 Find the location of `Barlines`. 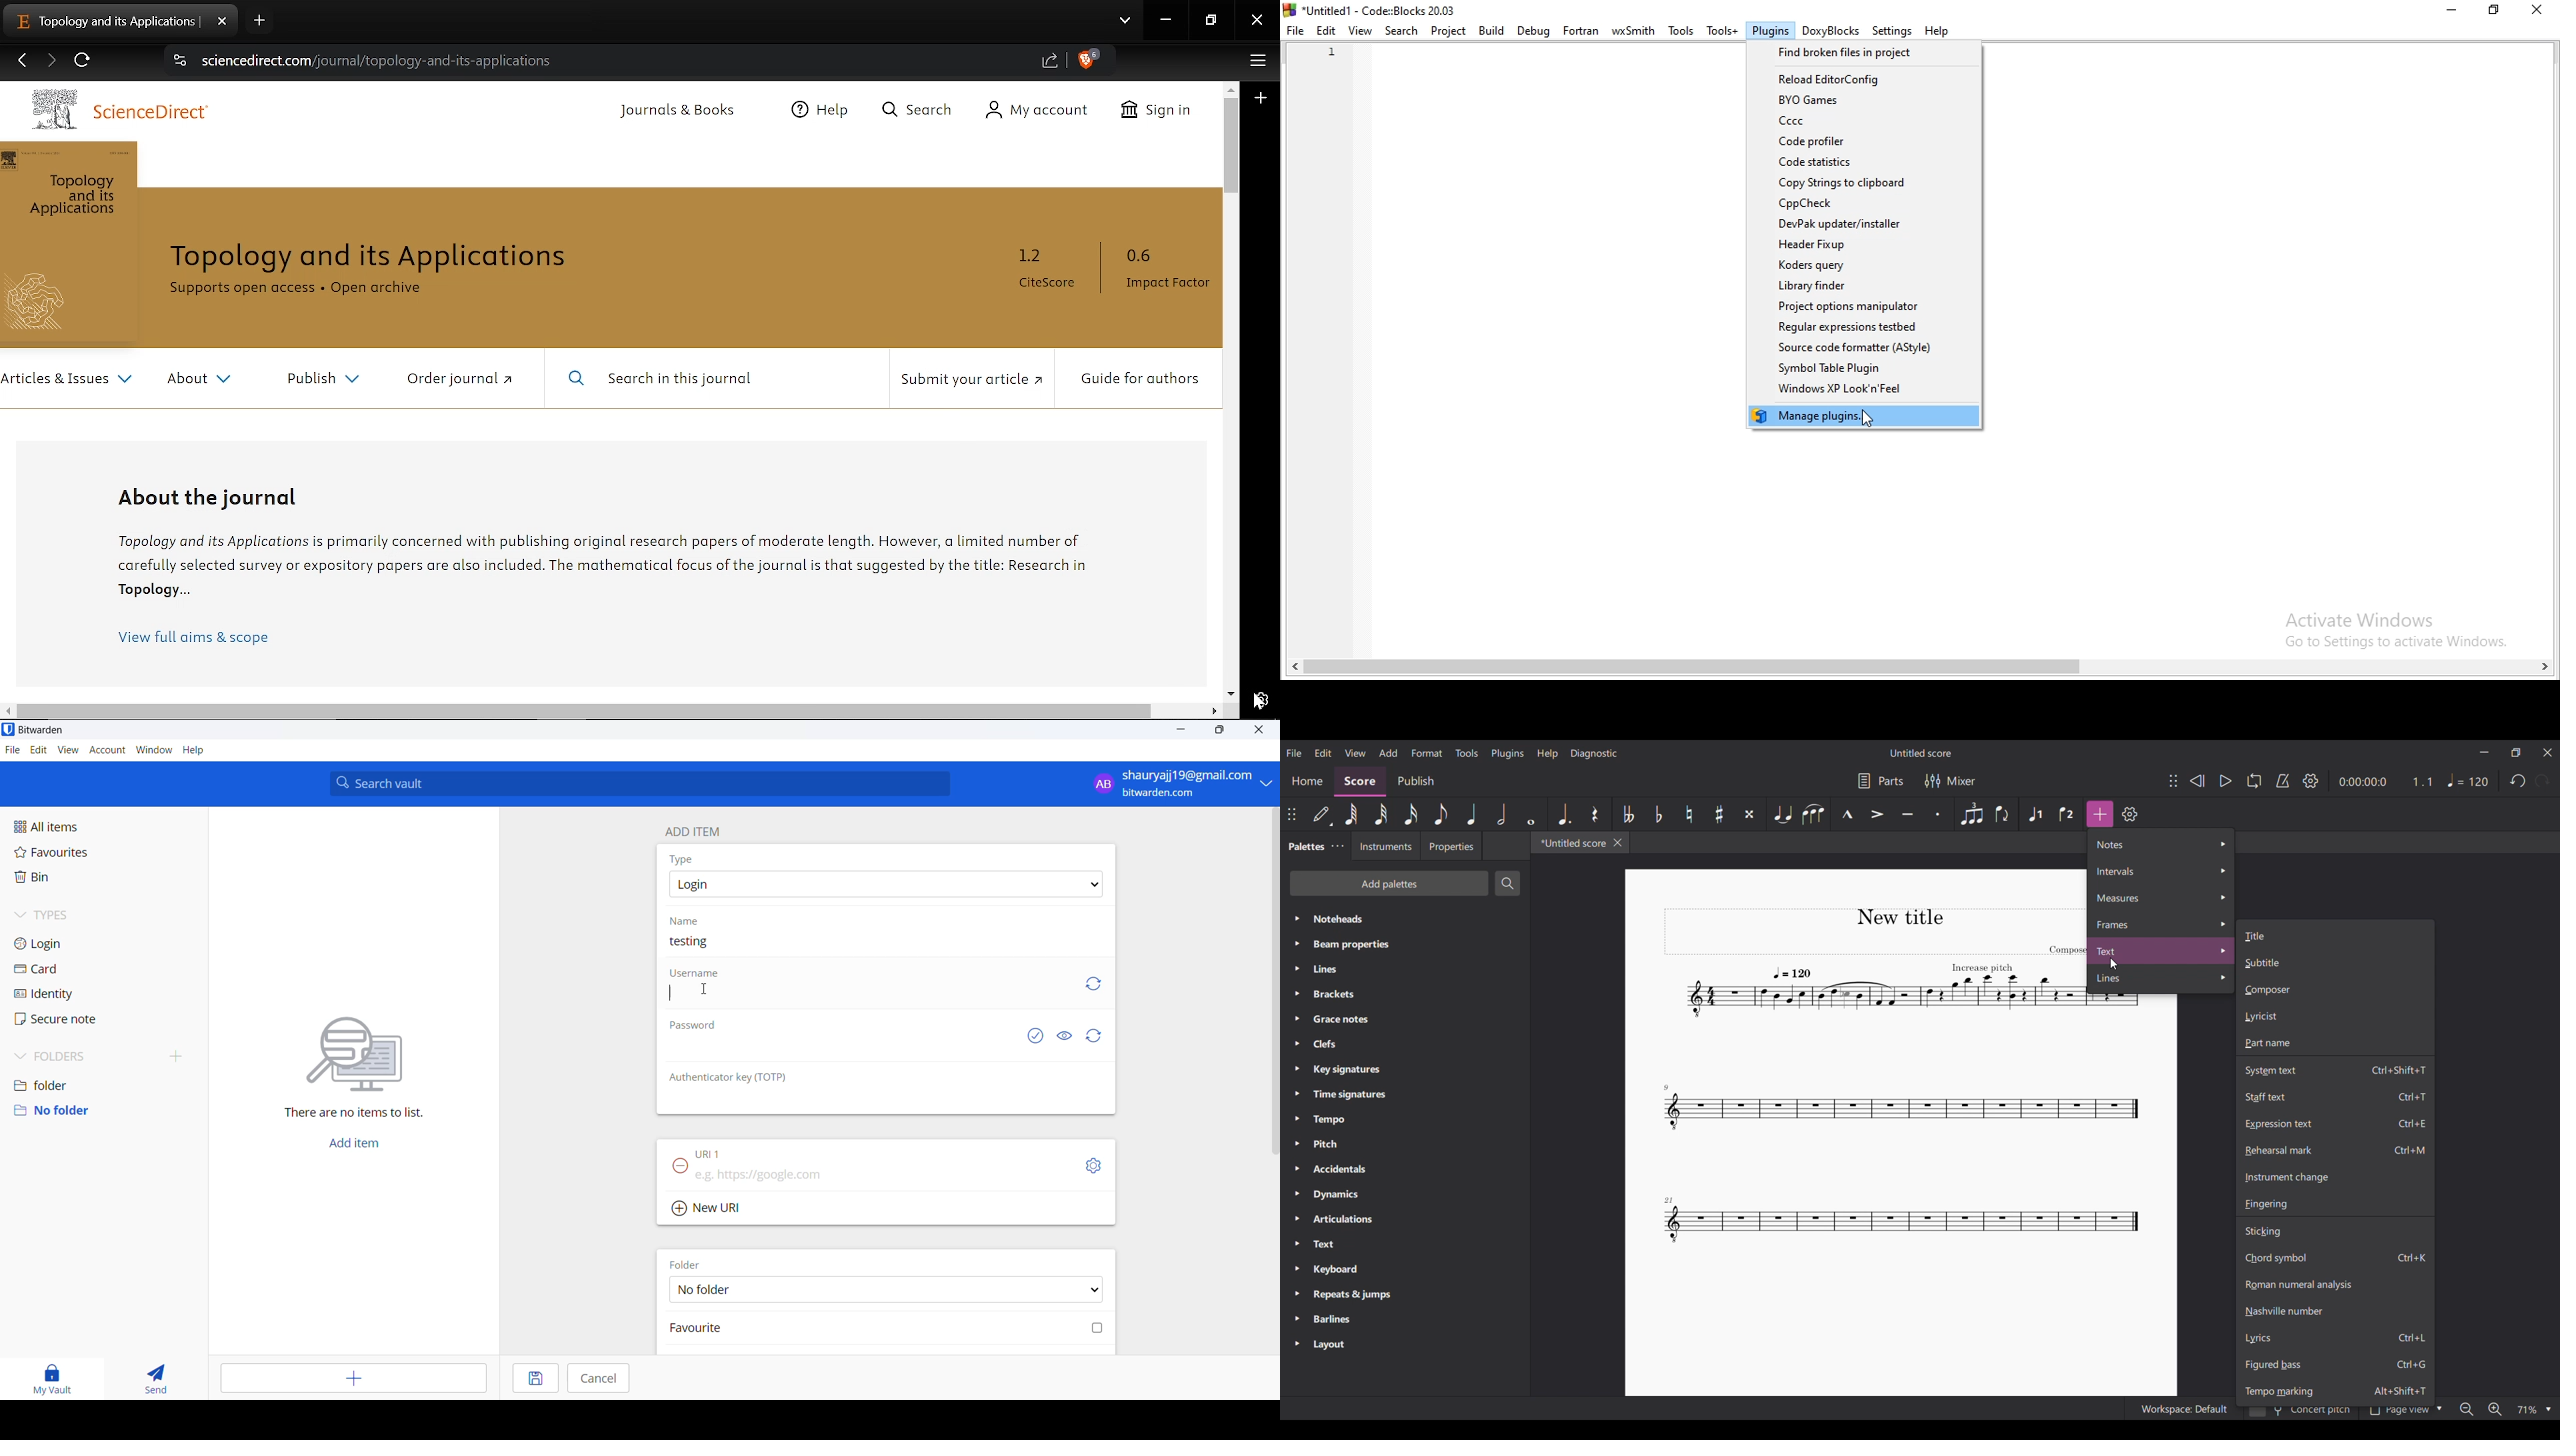

Barlines is located at coordinates (1405, 1319).